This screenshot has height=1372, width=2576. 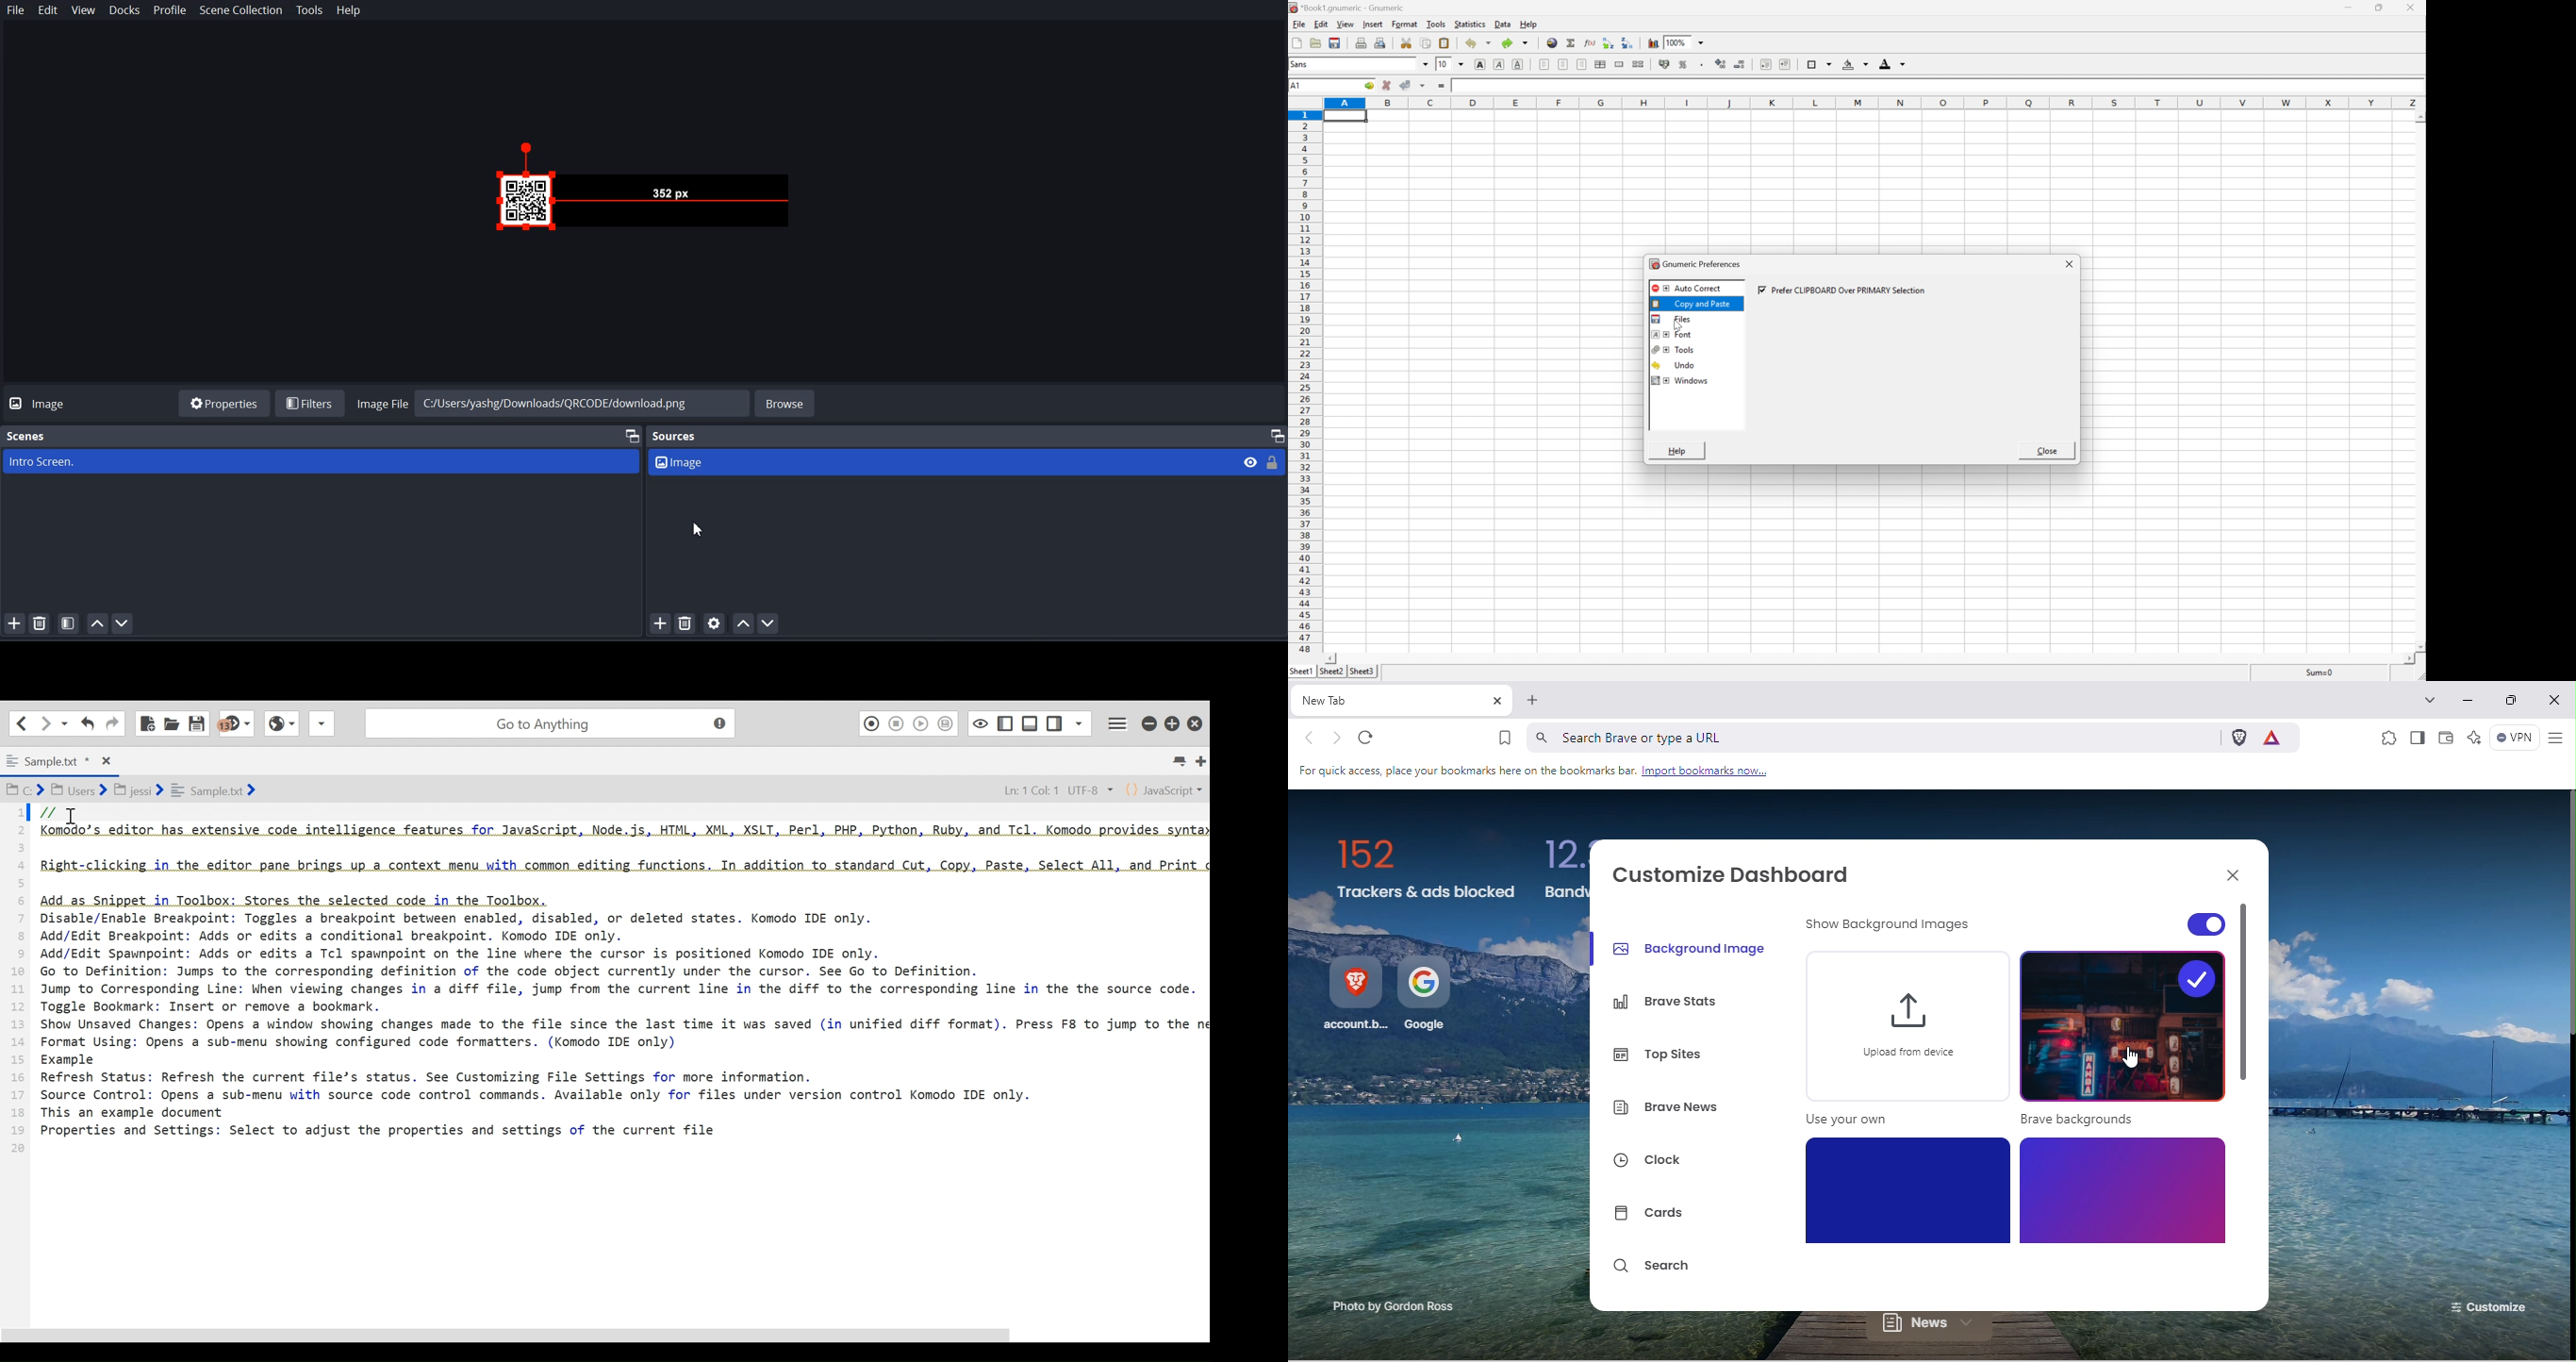 What do you see at coordinates (380, 402) in the screenshot?
I see `Image File` at bounding box center [380, 402].